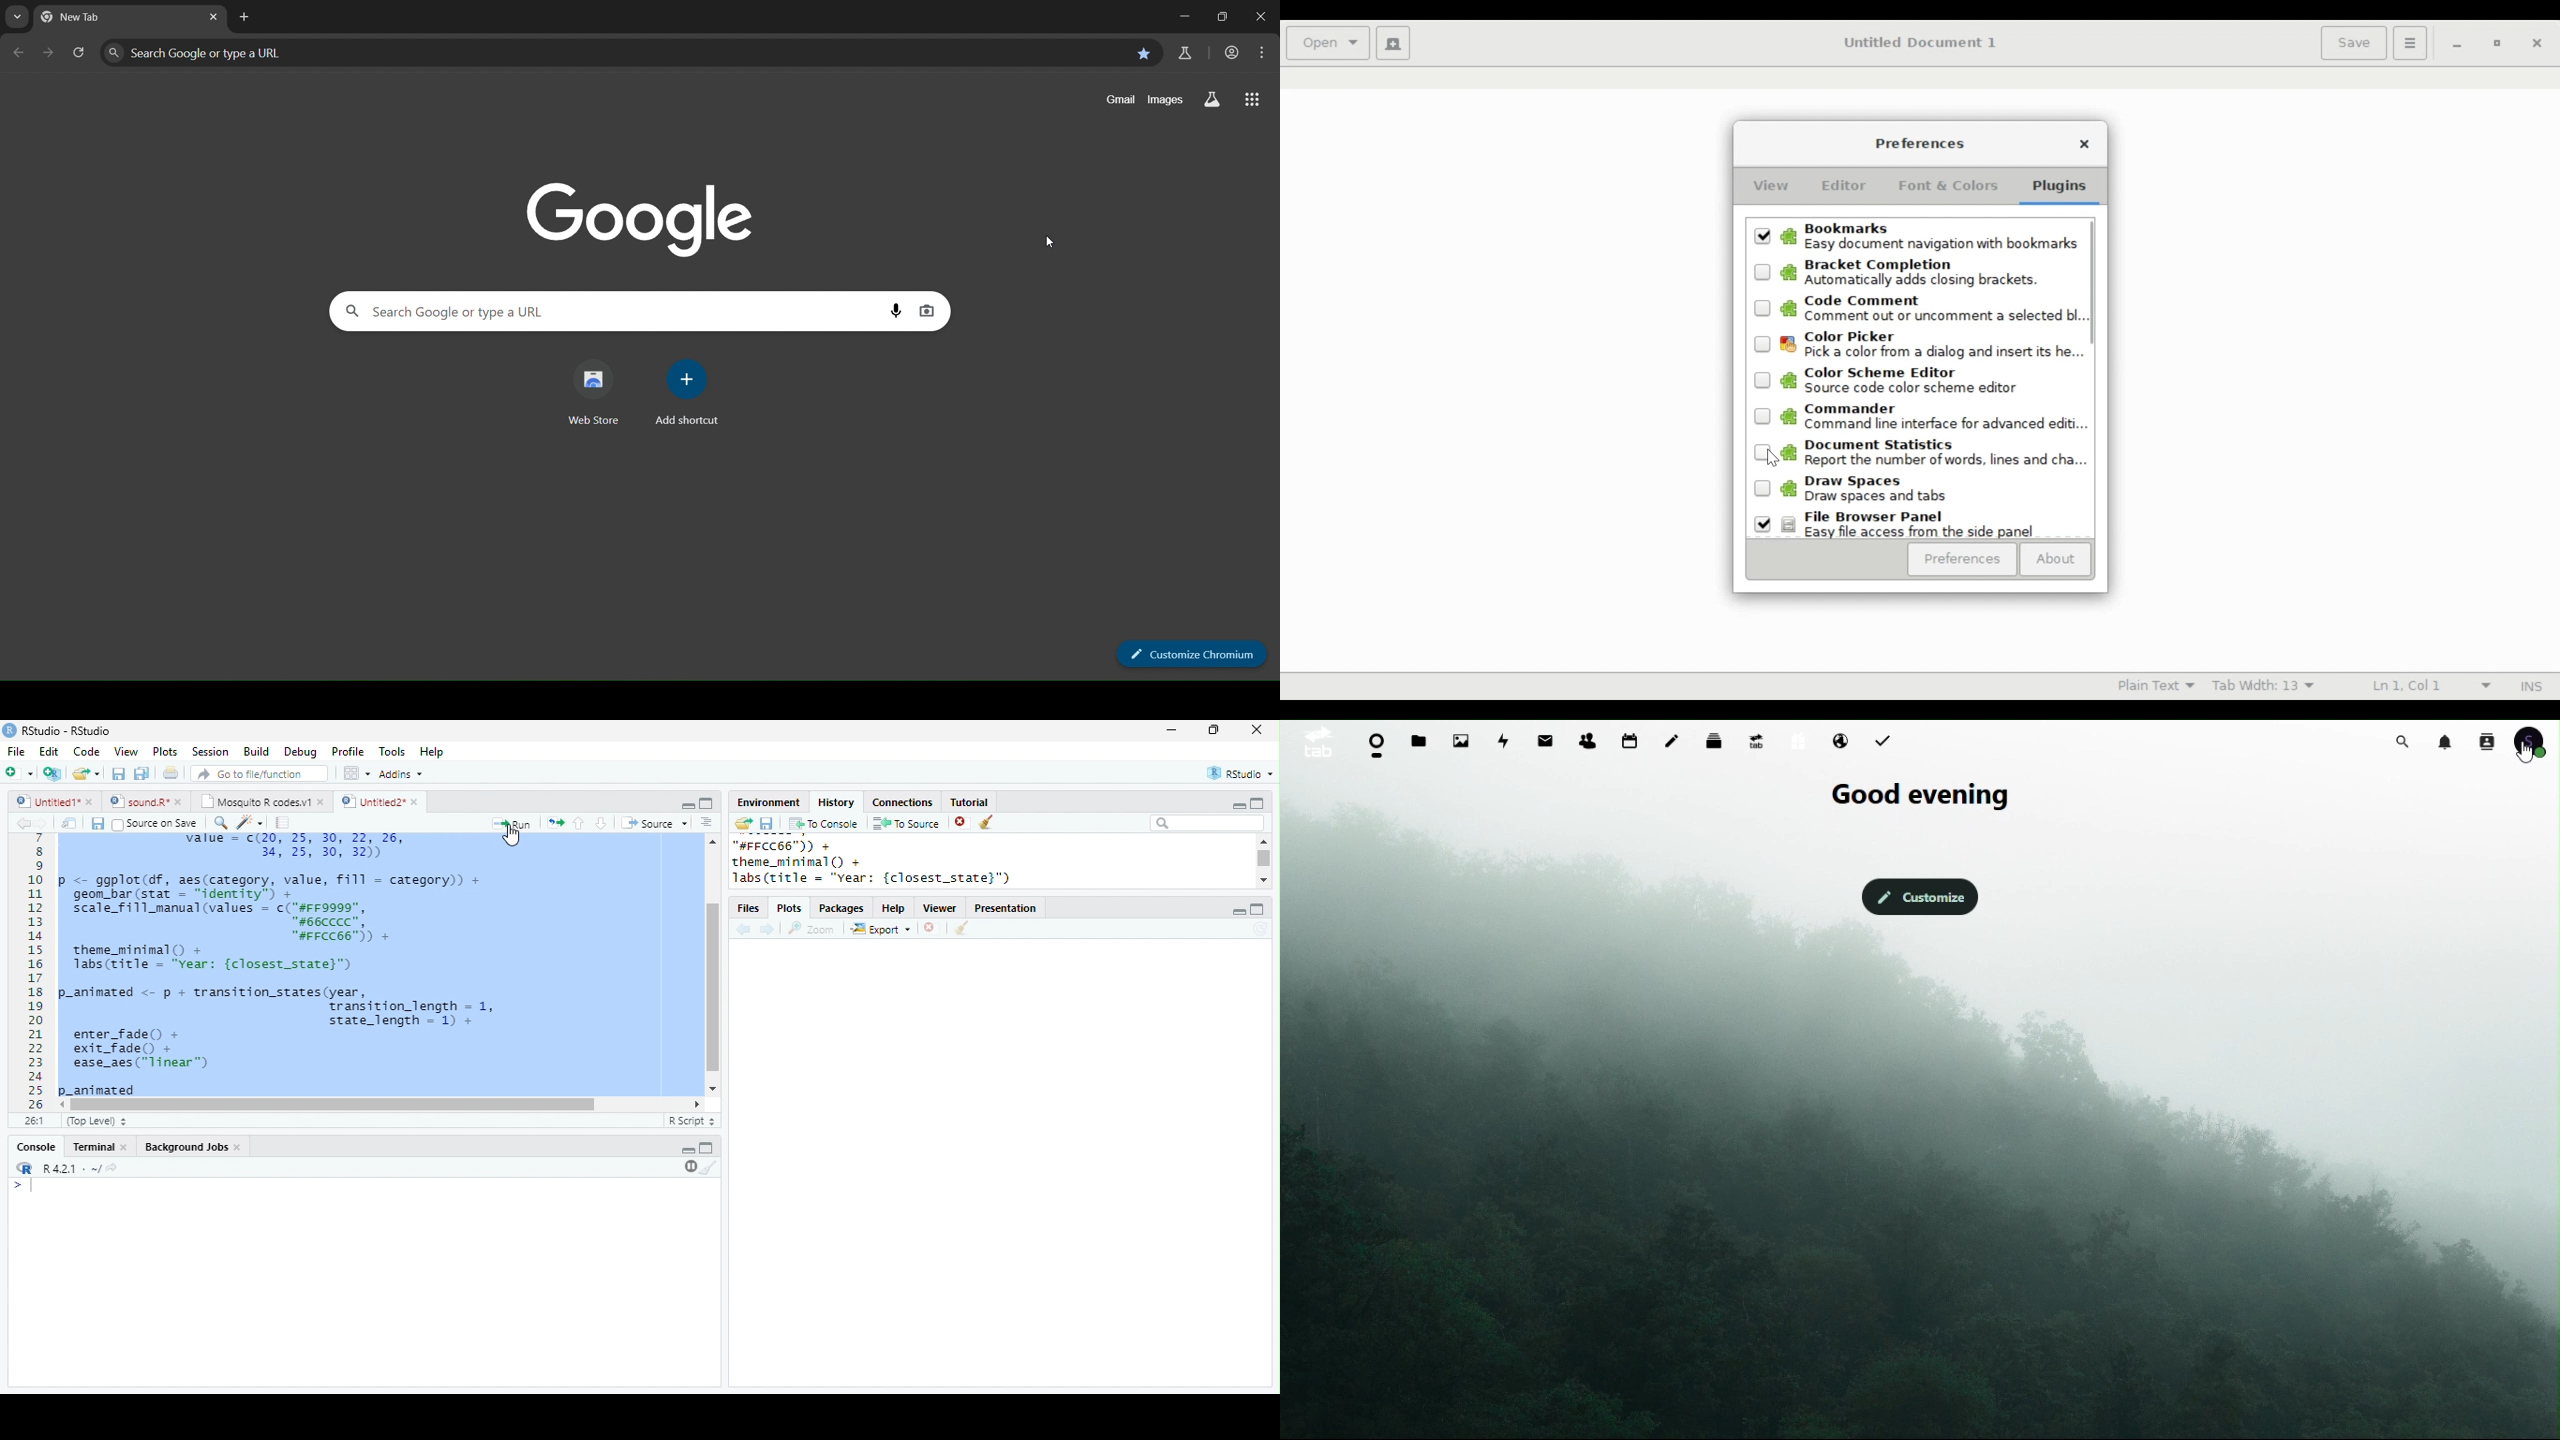 The image size is (2576, 1456). What do you see at coordinates (70, 1168) in the screenshot?
I see `R.4.2.1 . ~` at bounding box center [70, 1168].